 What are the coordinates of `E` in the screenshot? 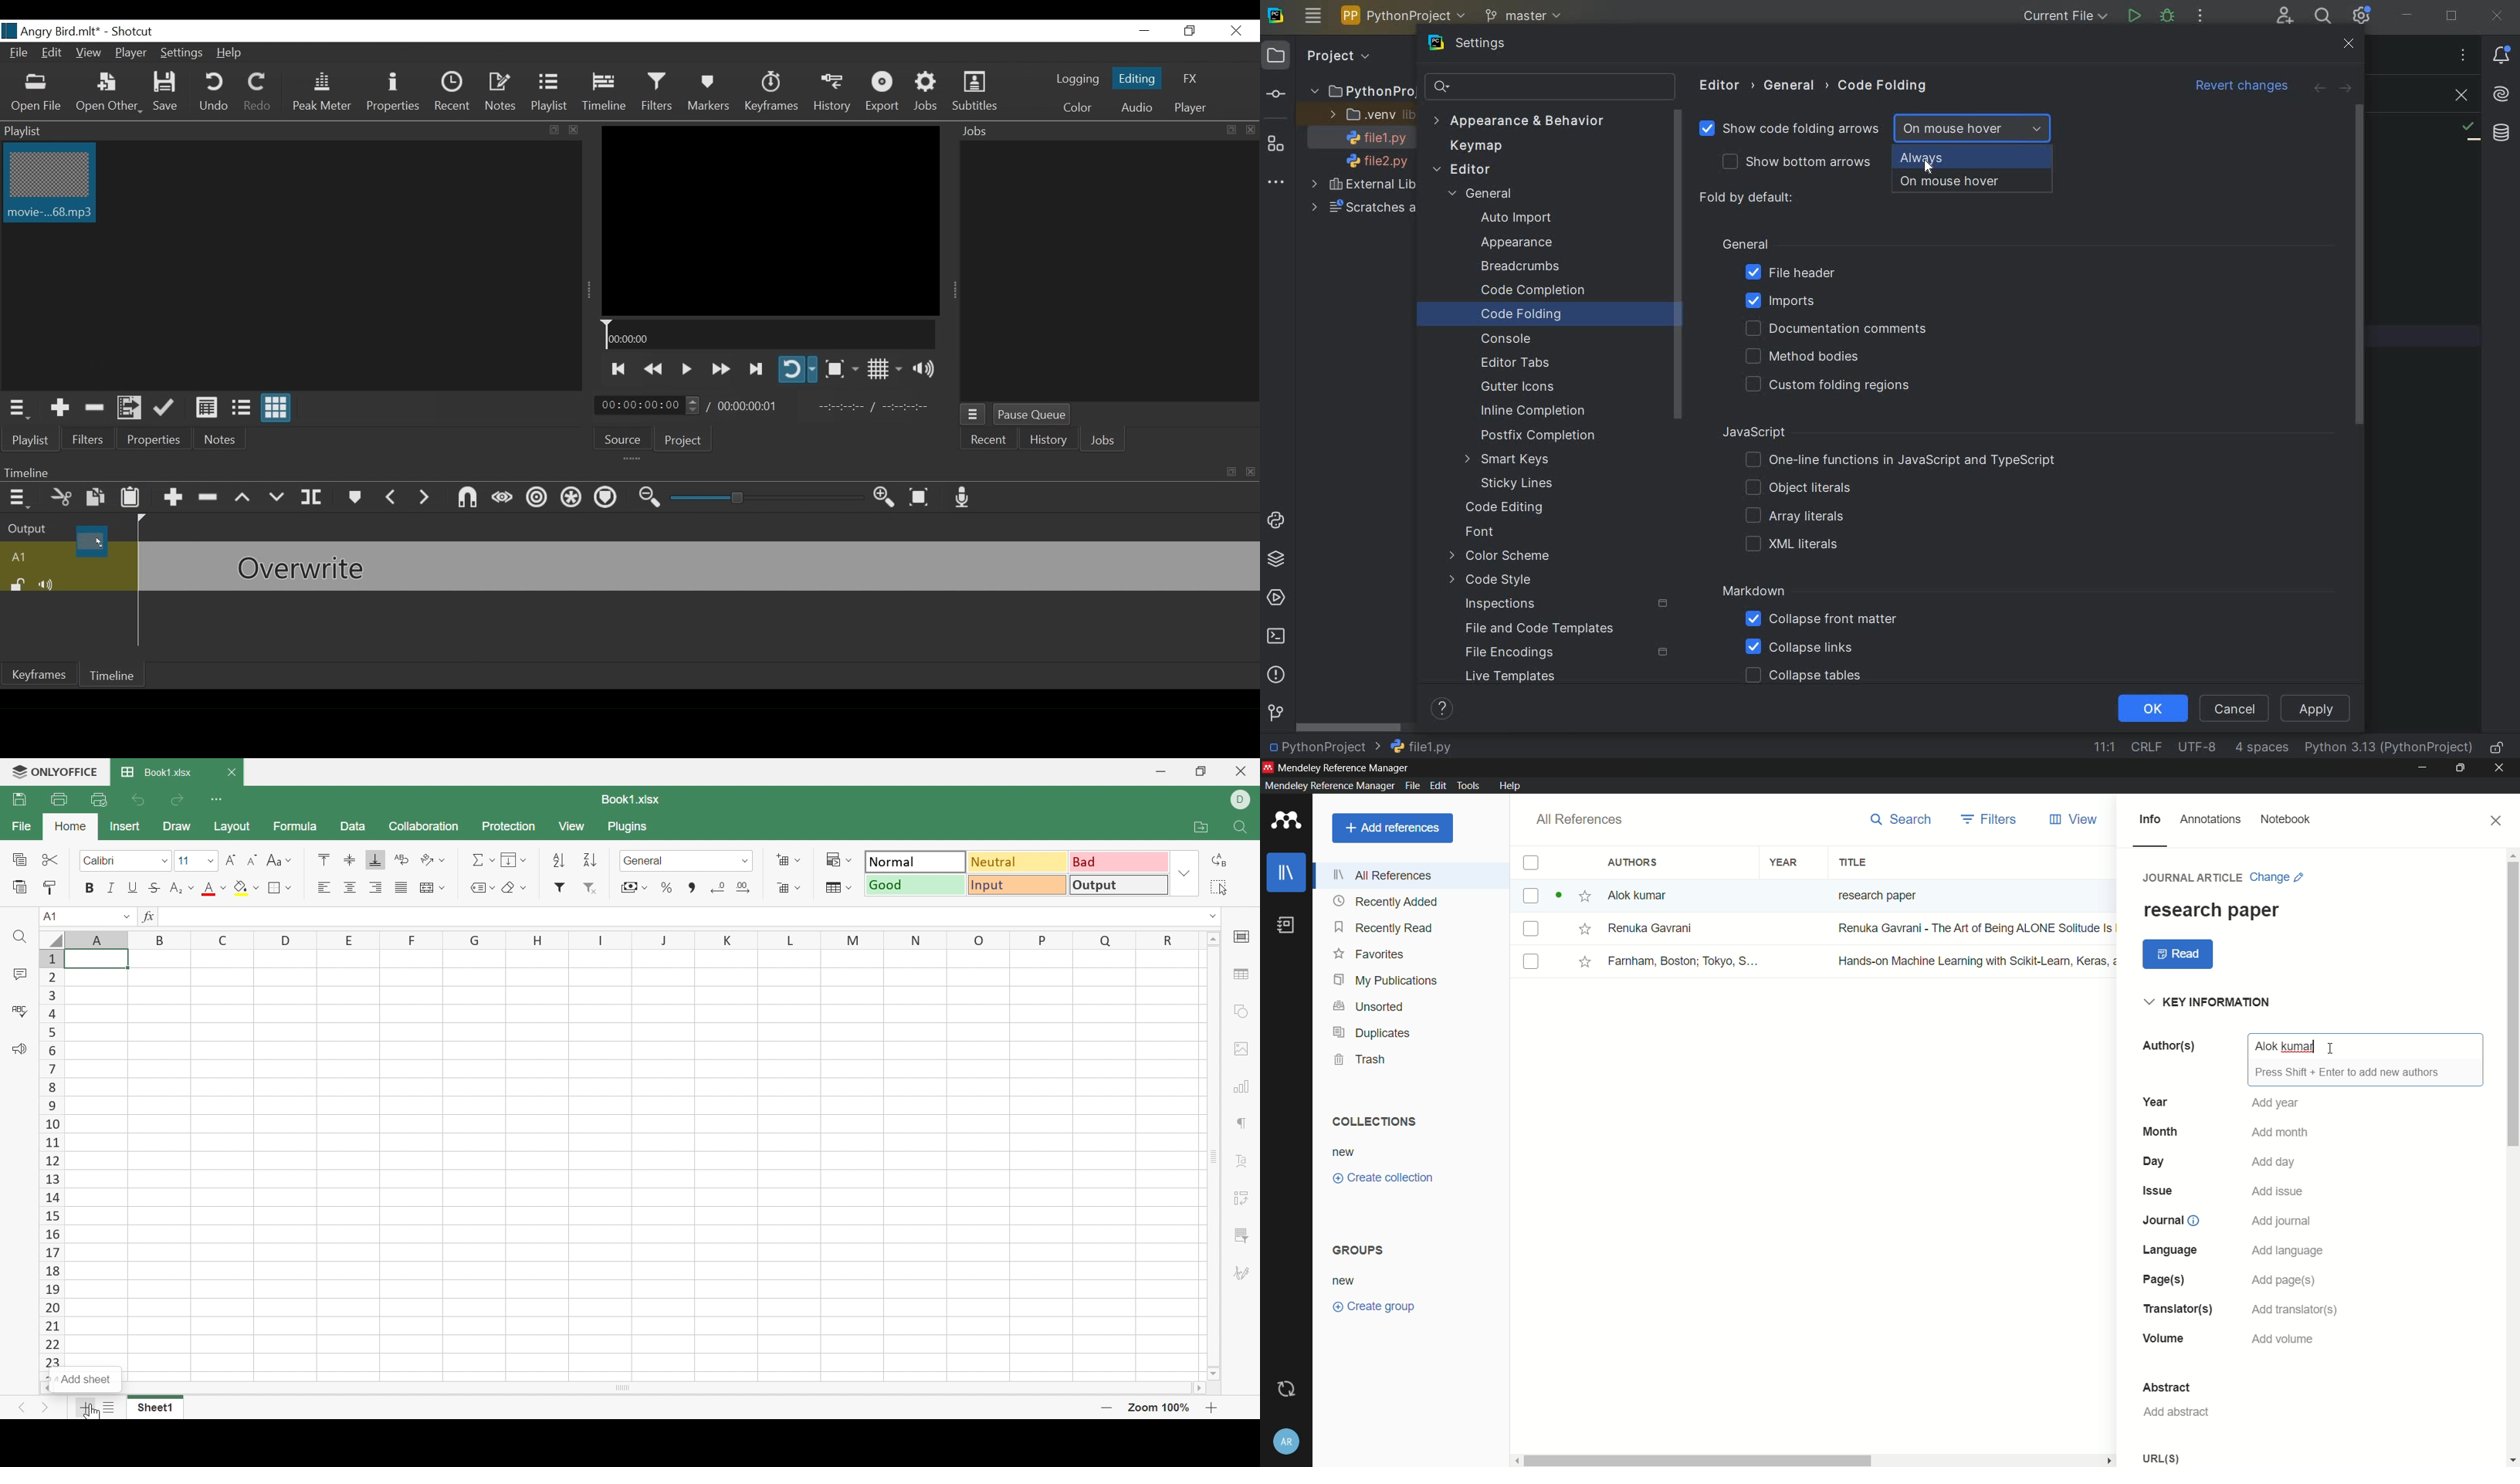 It's located at (347, 939).